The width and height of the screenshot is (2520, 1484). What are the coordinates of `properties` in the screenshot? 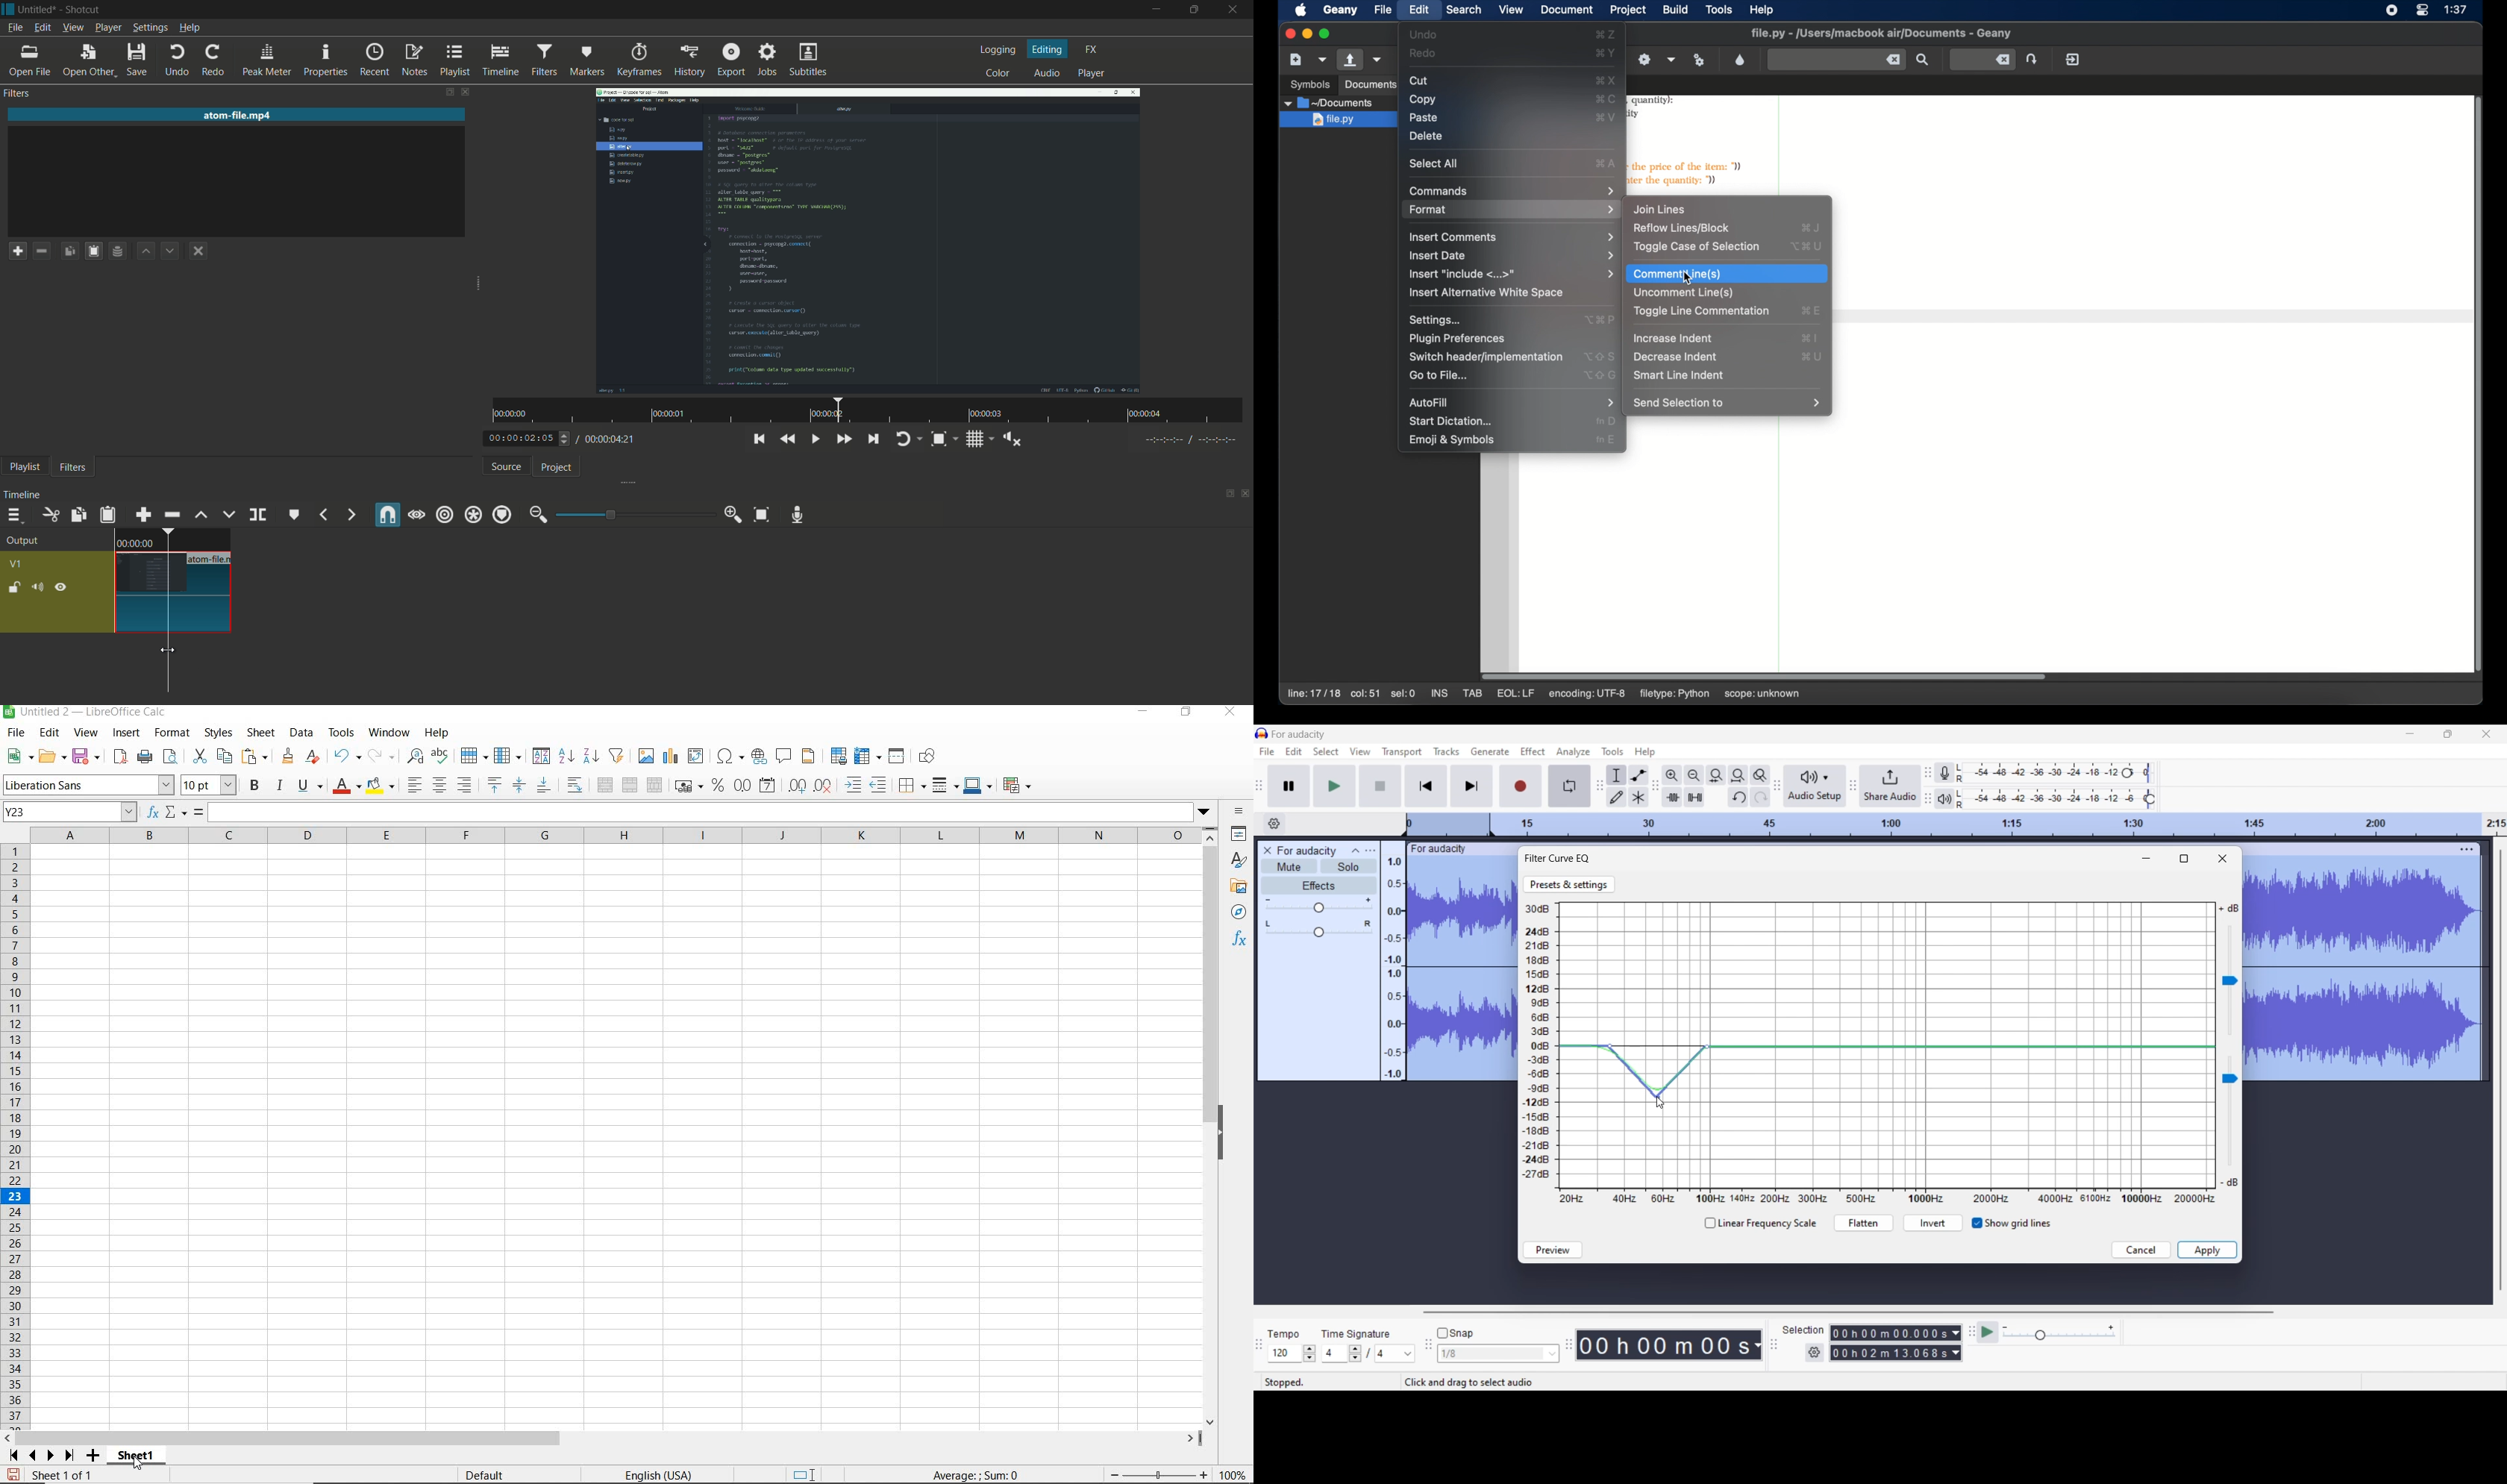 It's located at (326, 59).